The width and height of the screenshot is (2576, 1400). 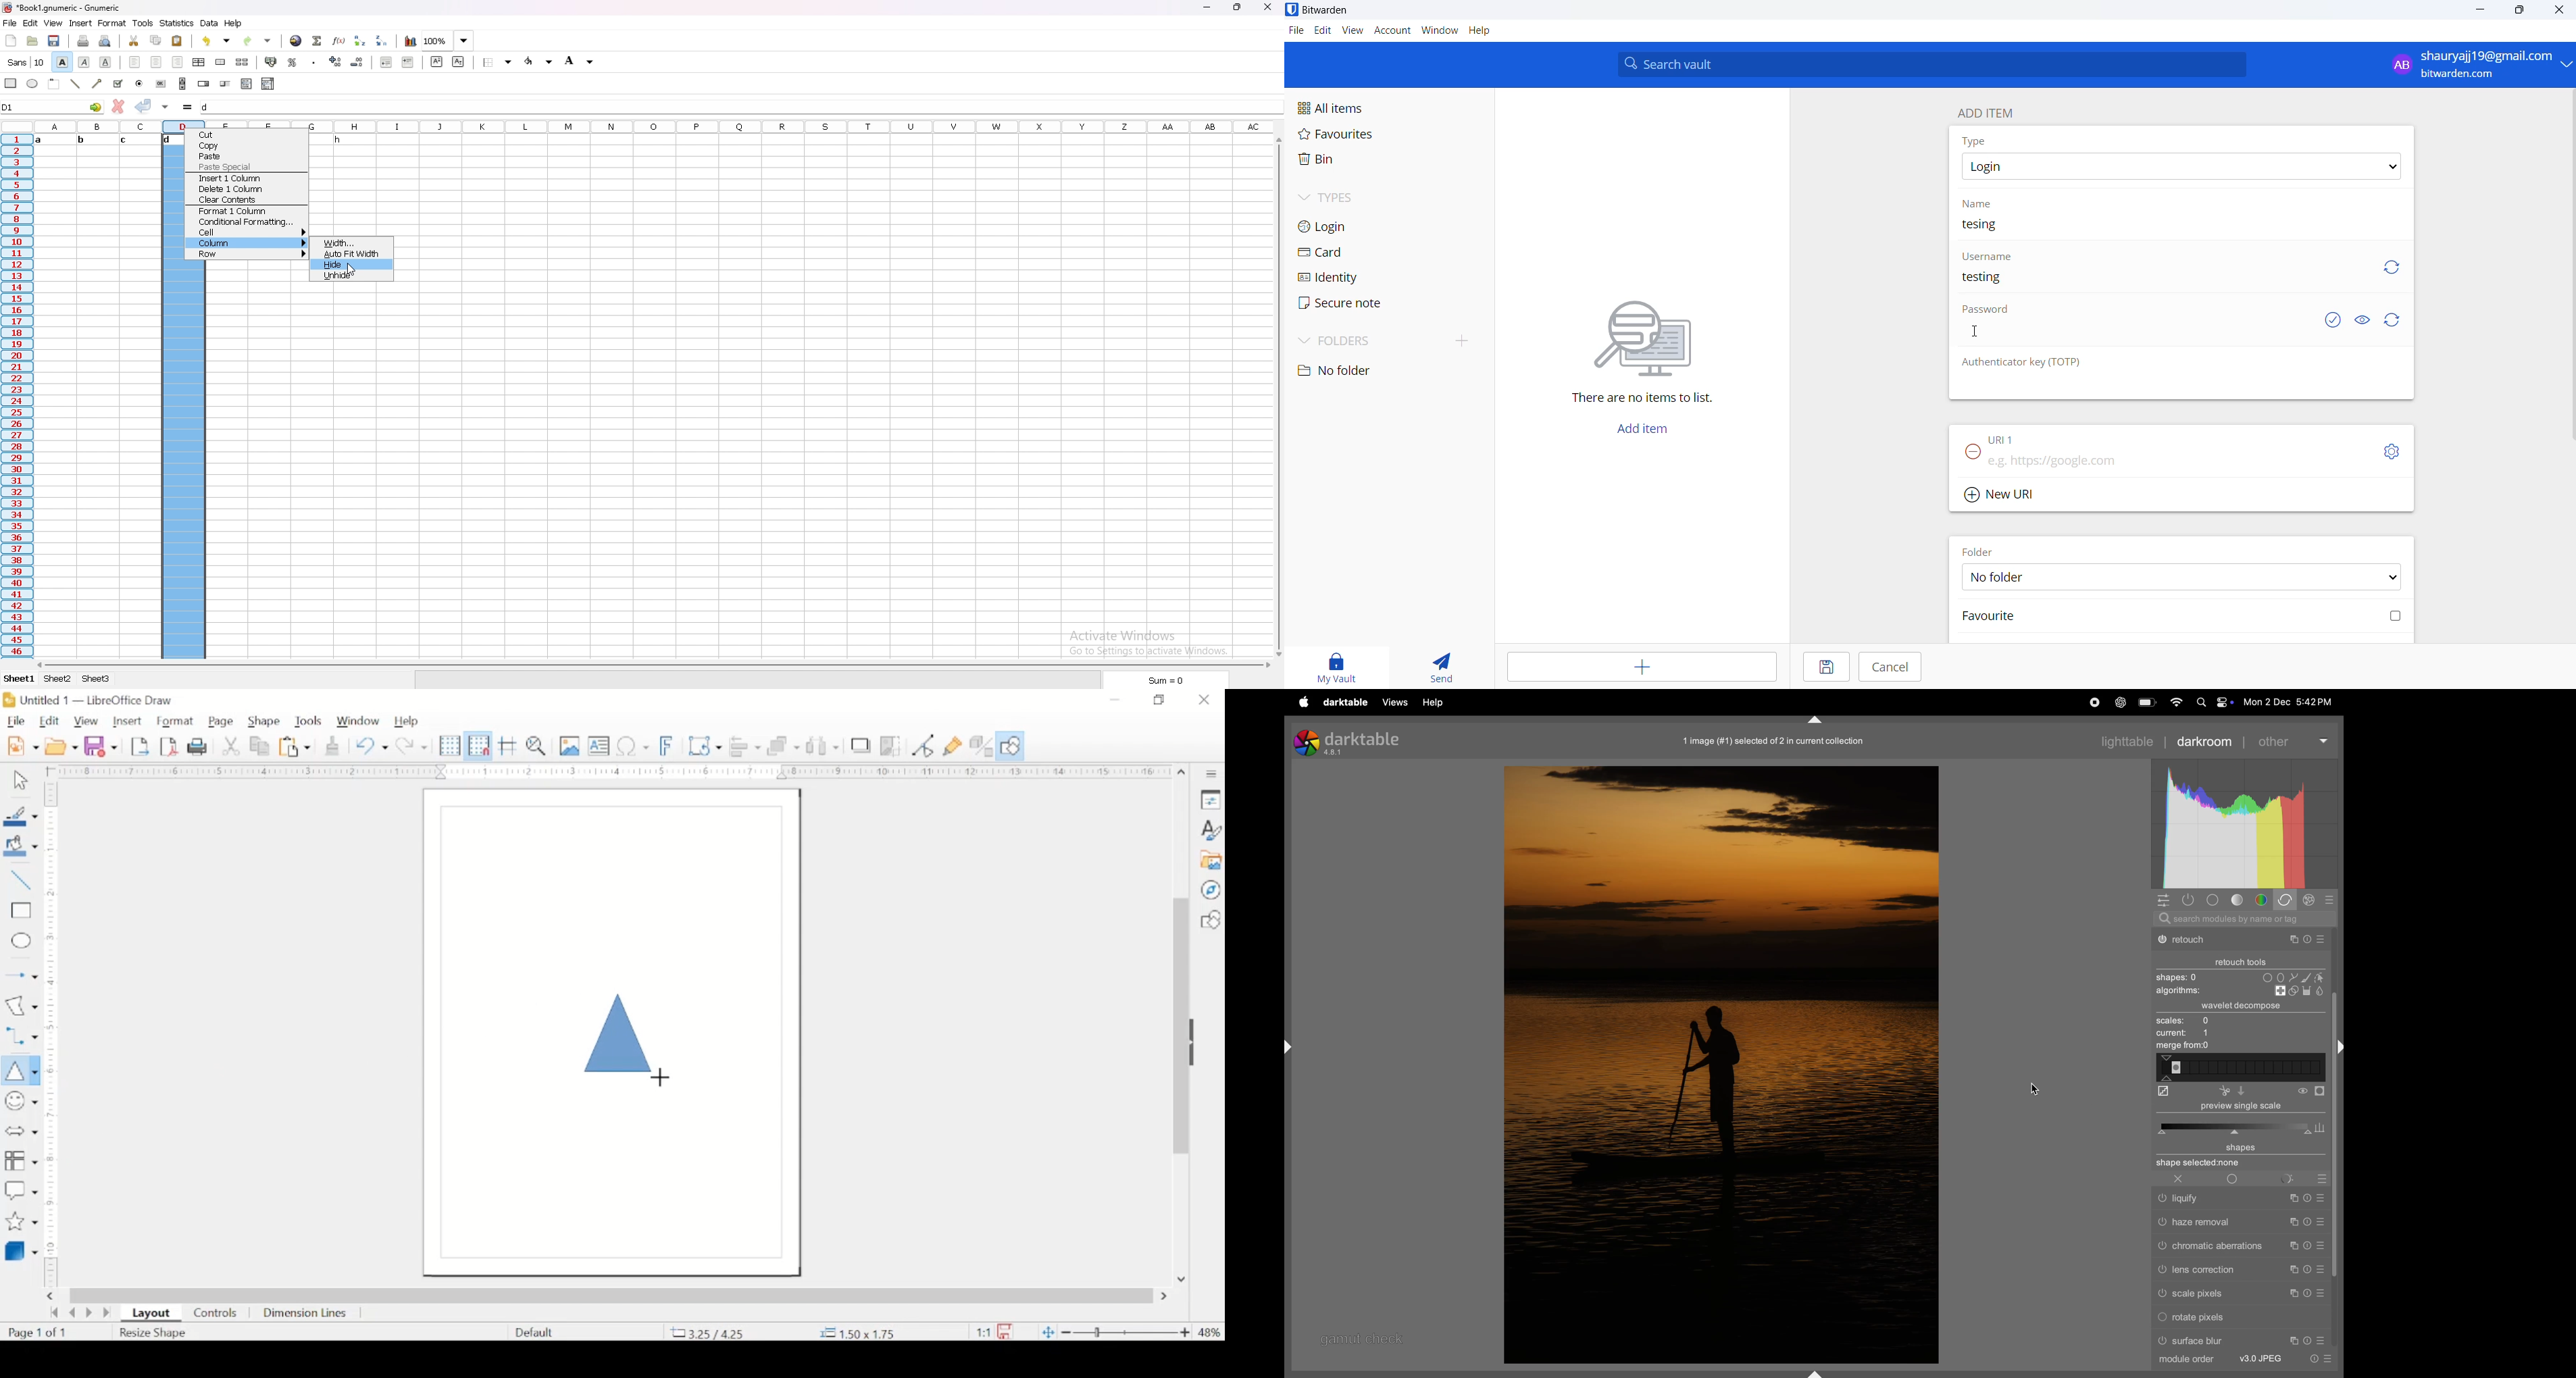 What do you see at coordinates (2244, 1297) in the screenshot?
I see `scale pixels` at bounding box center [2244, 1297].